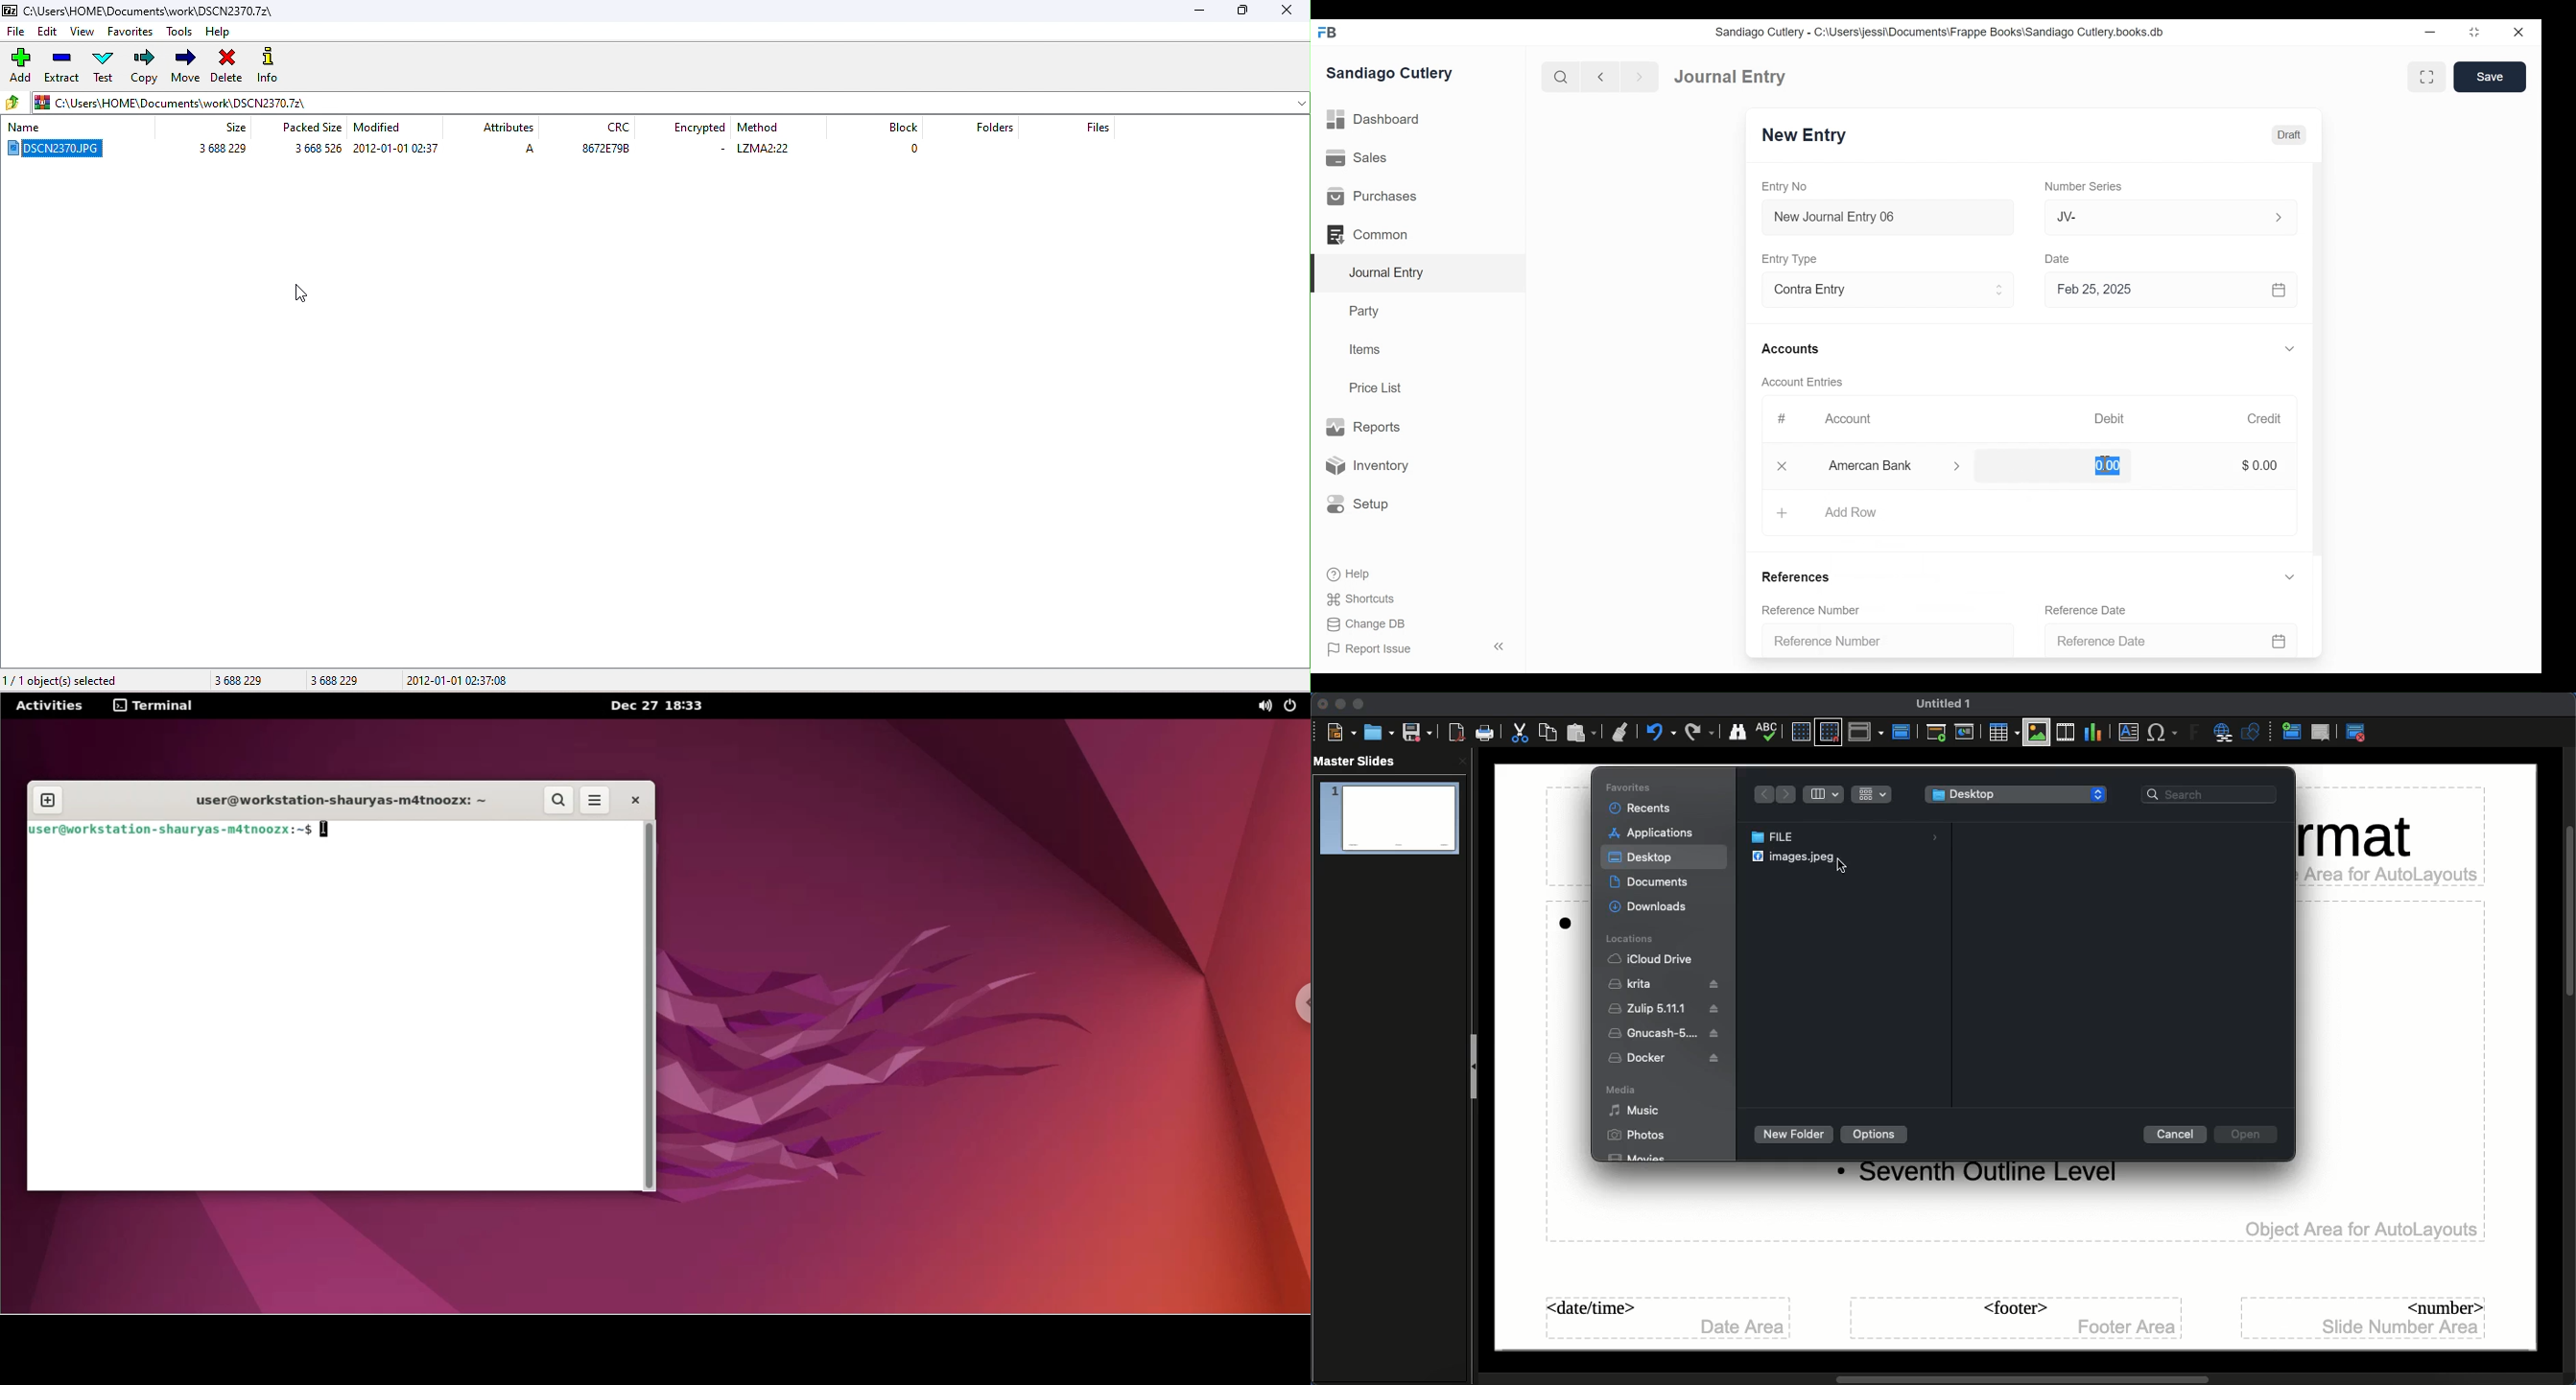 Image resolution: width=2576 pixels, height=1400 pixels. Describe the element at coordinates (1418, 648) in the screenshot. I see `Report Issue` at that location.